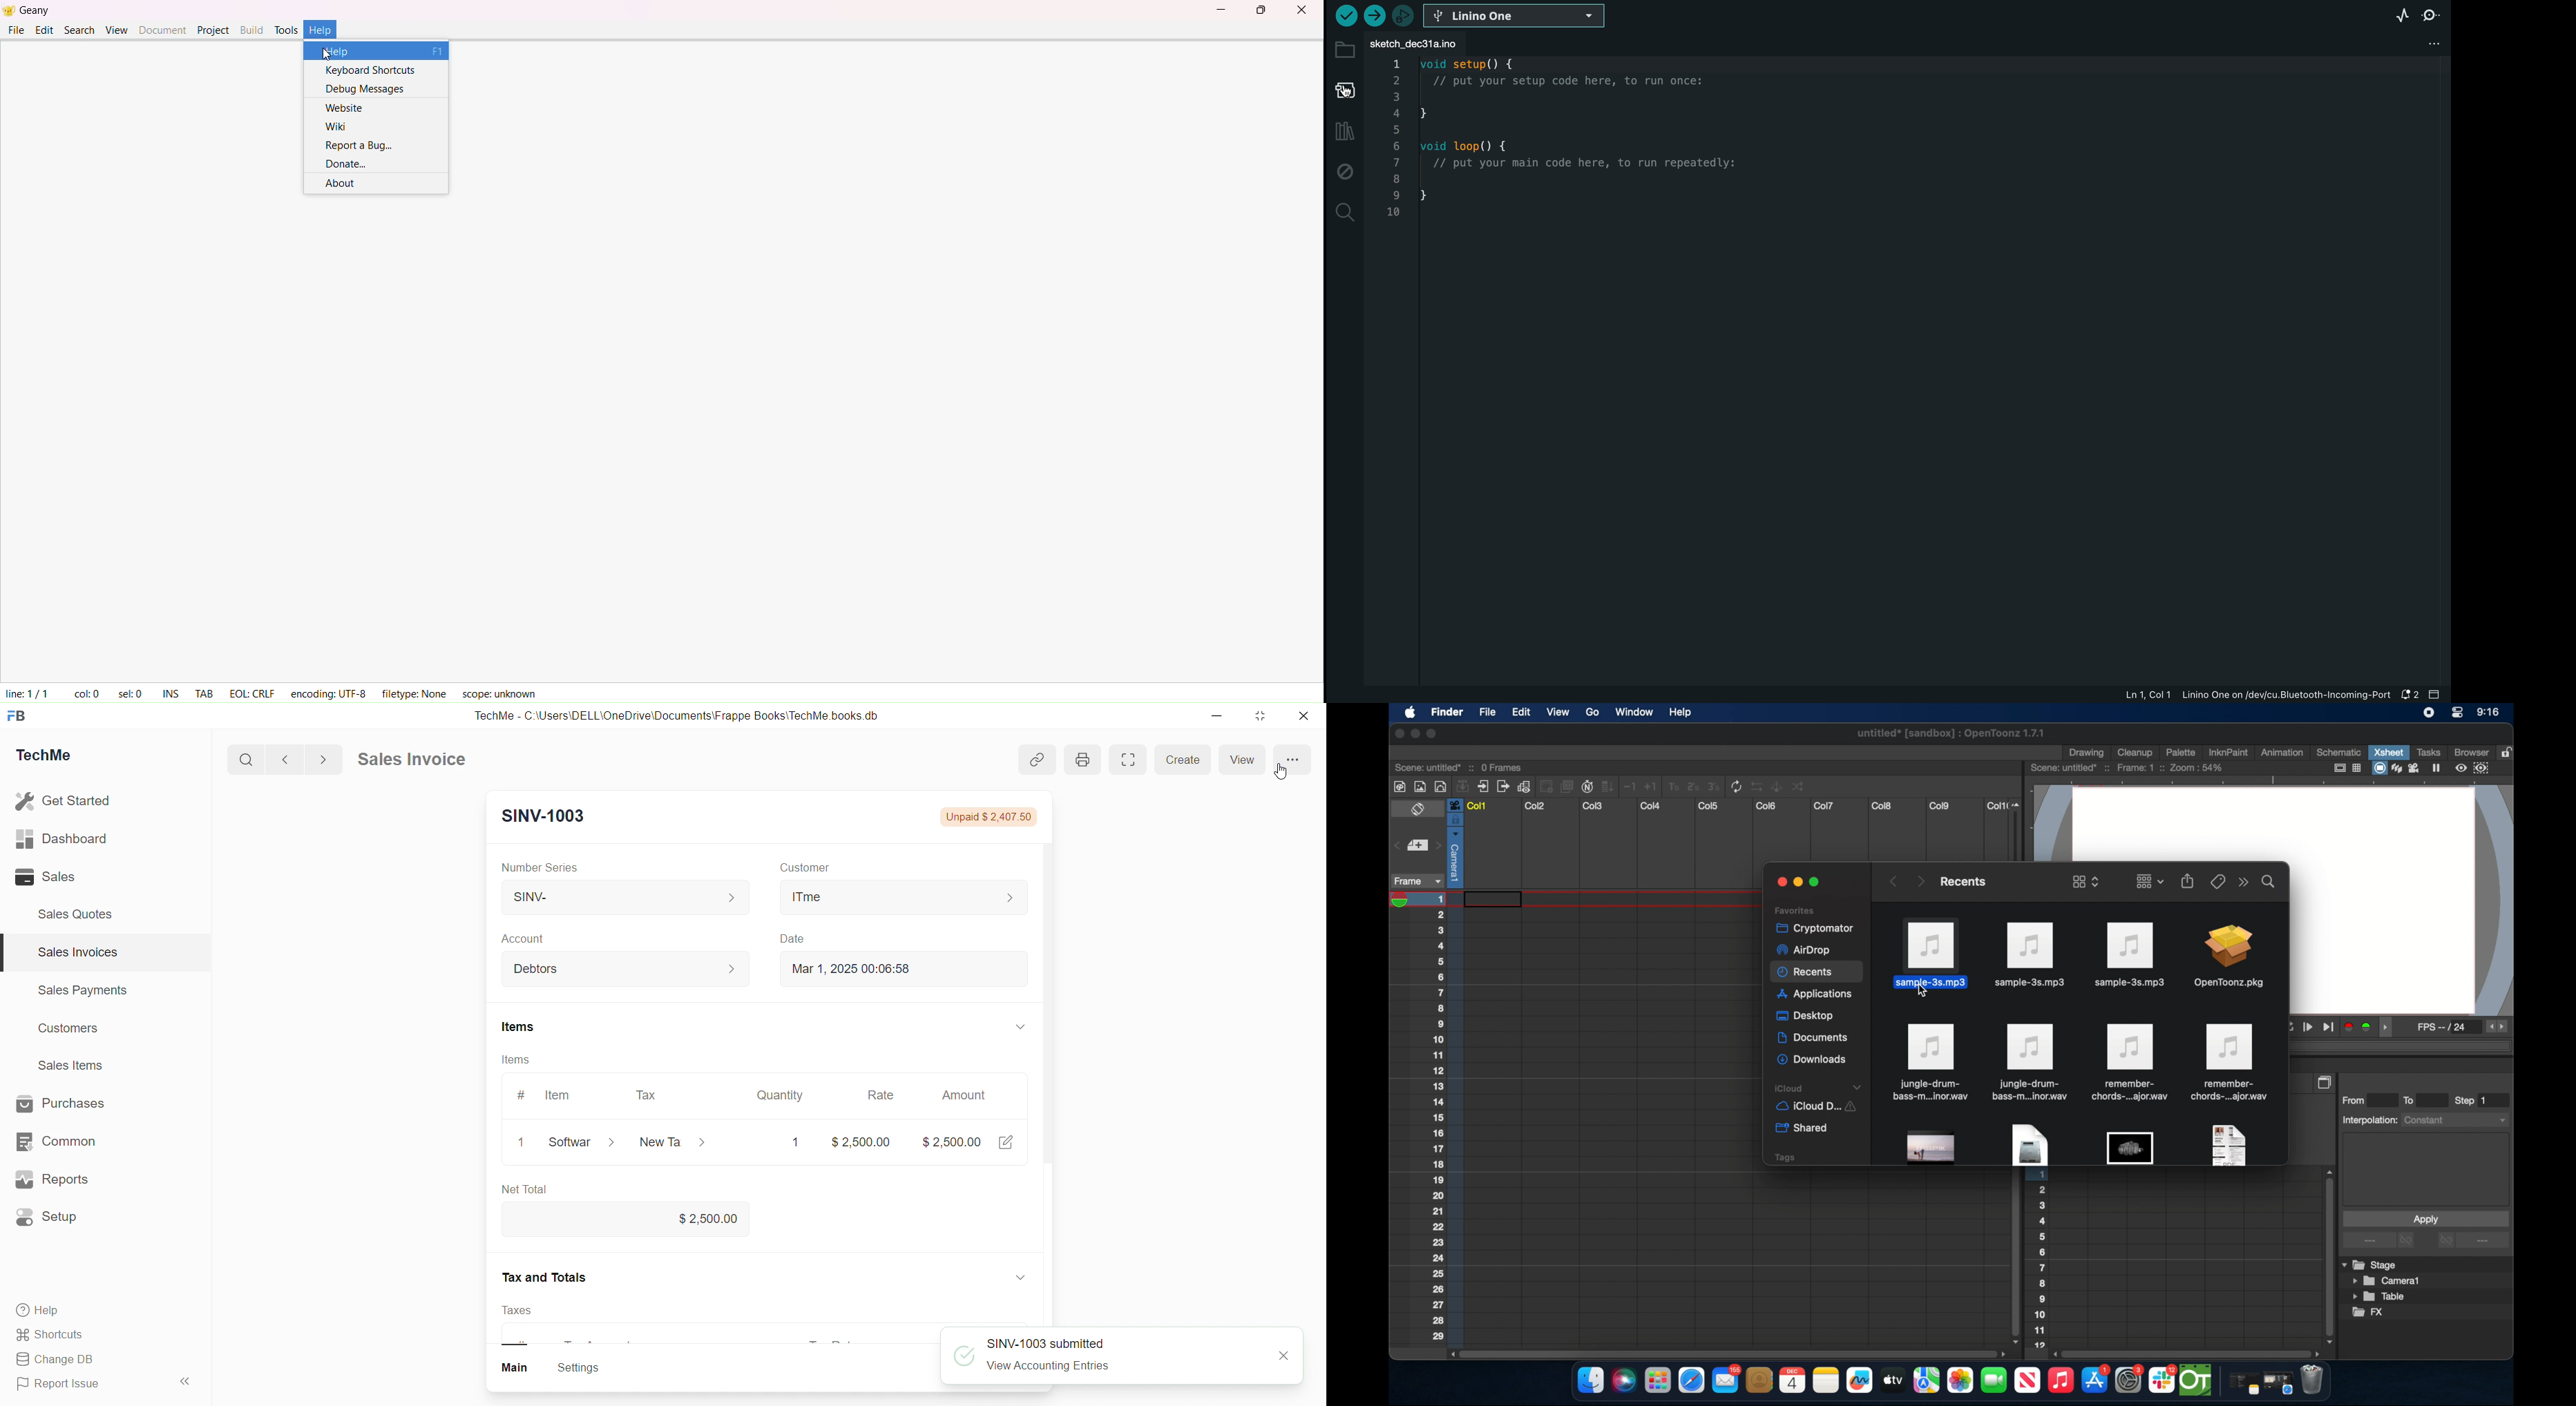 This screenshot has width=2576, height=1428. What do you see at coordinates (1419, 810) in the screenshot?
I see `toggle x sheet` at bounding box center [1419, 810].